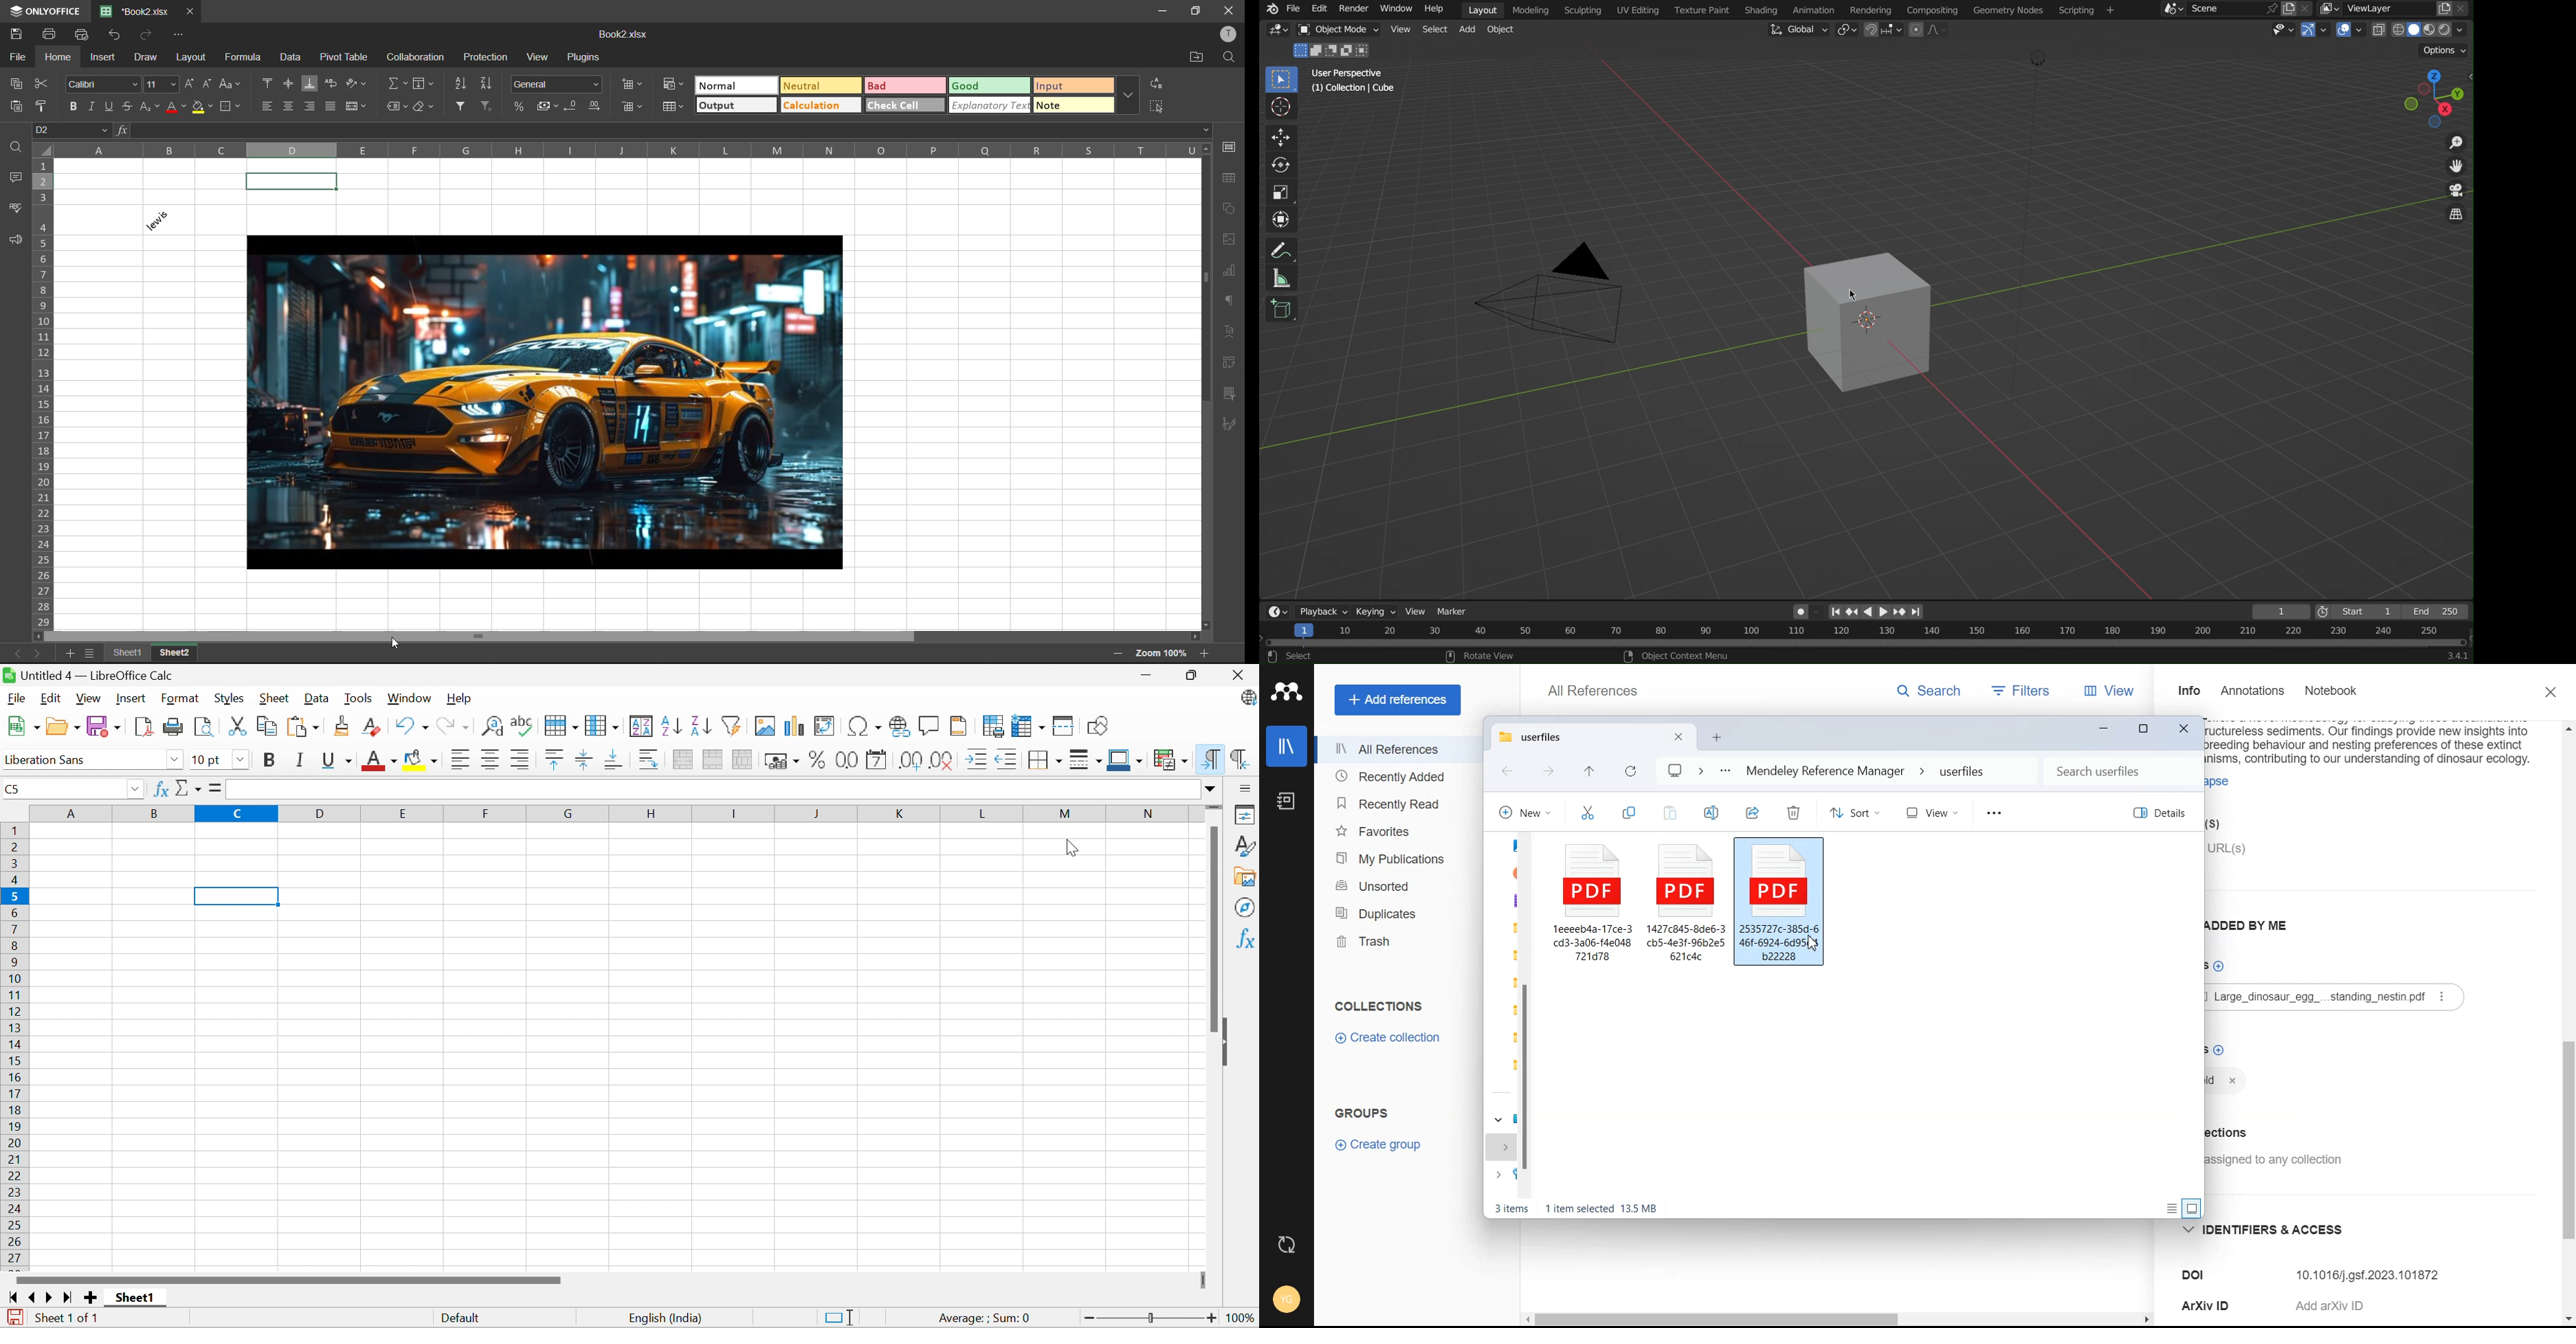 This screenshot has height=1344, width=2576. What do you see at coordinates (2158, 812) in the screenshot?
I see `Details` at bounding box center [2158, 812].